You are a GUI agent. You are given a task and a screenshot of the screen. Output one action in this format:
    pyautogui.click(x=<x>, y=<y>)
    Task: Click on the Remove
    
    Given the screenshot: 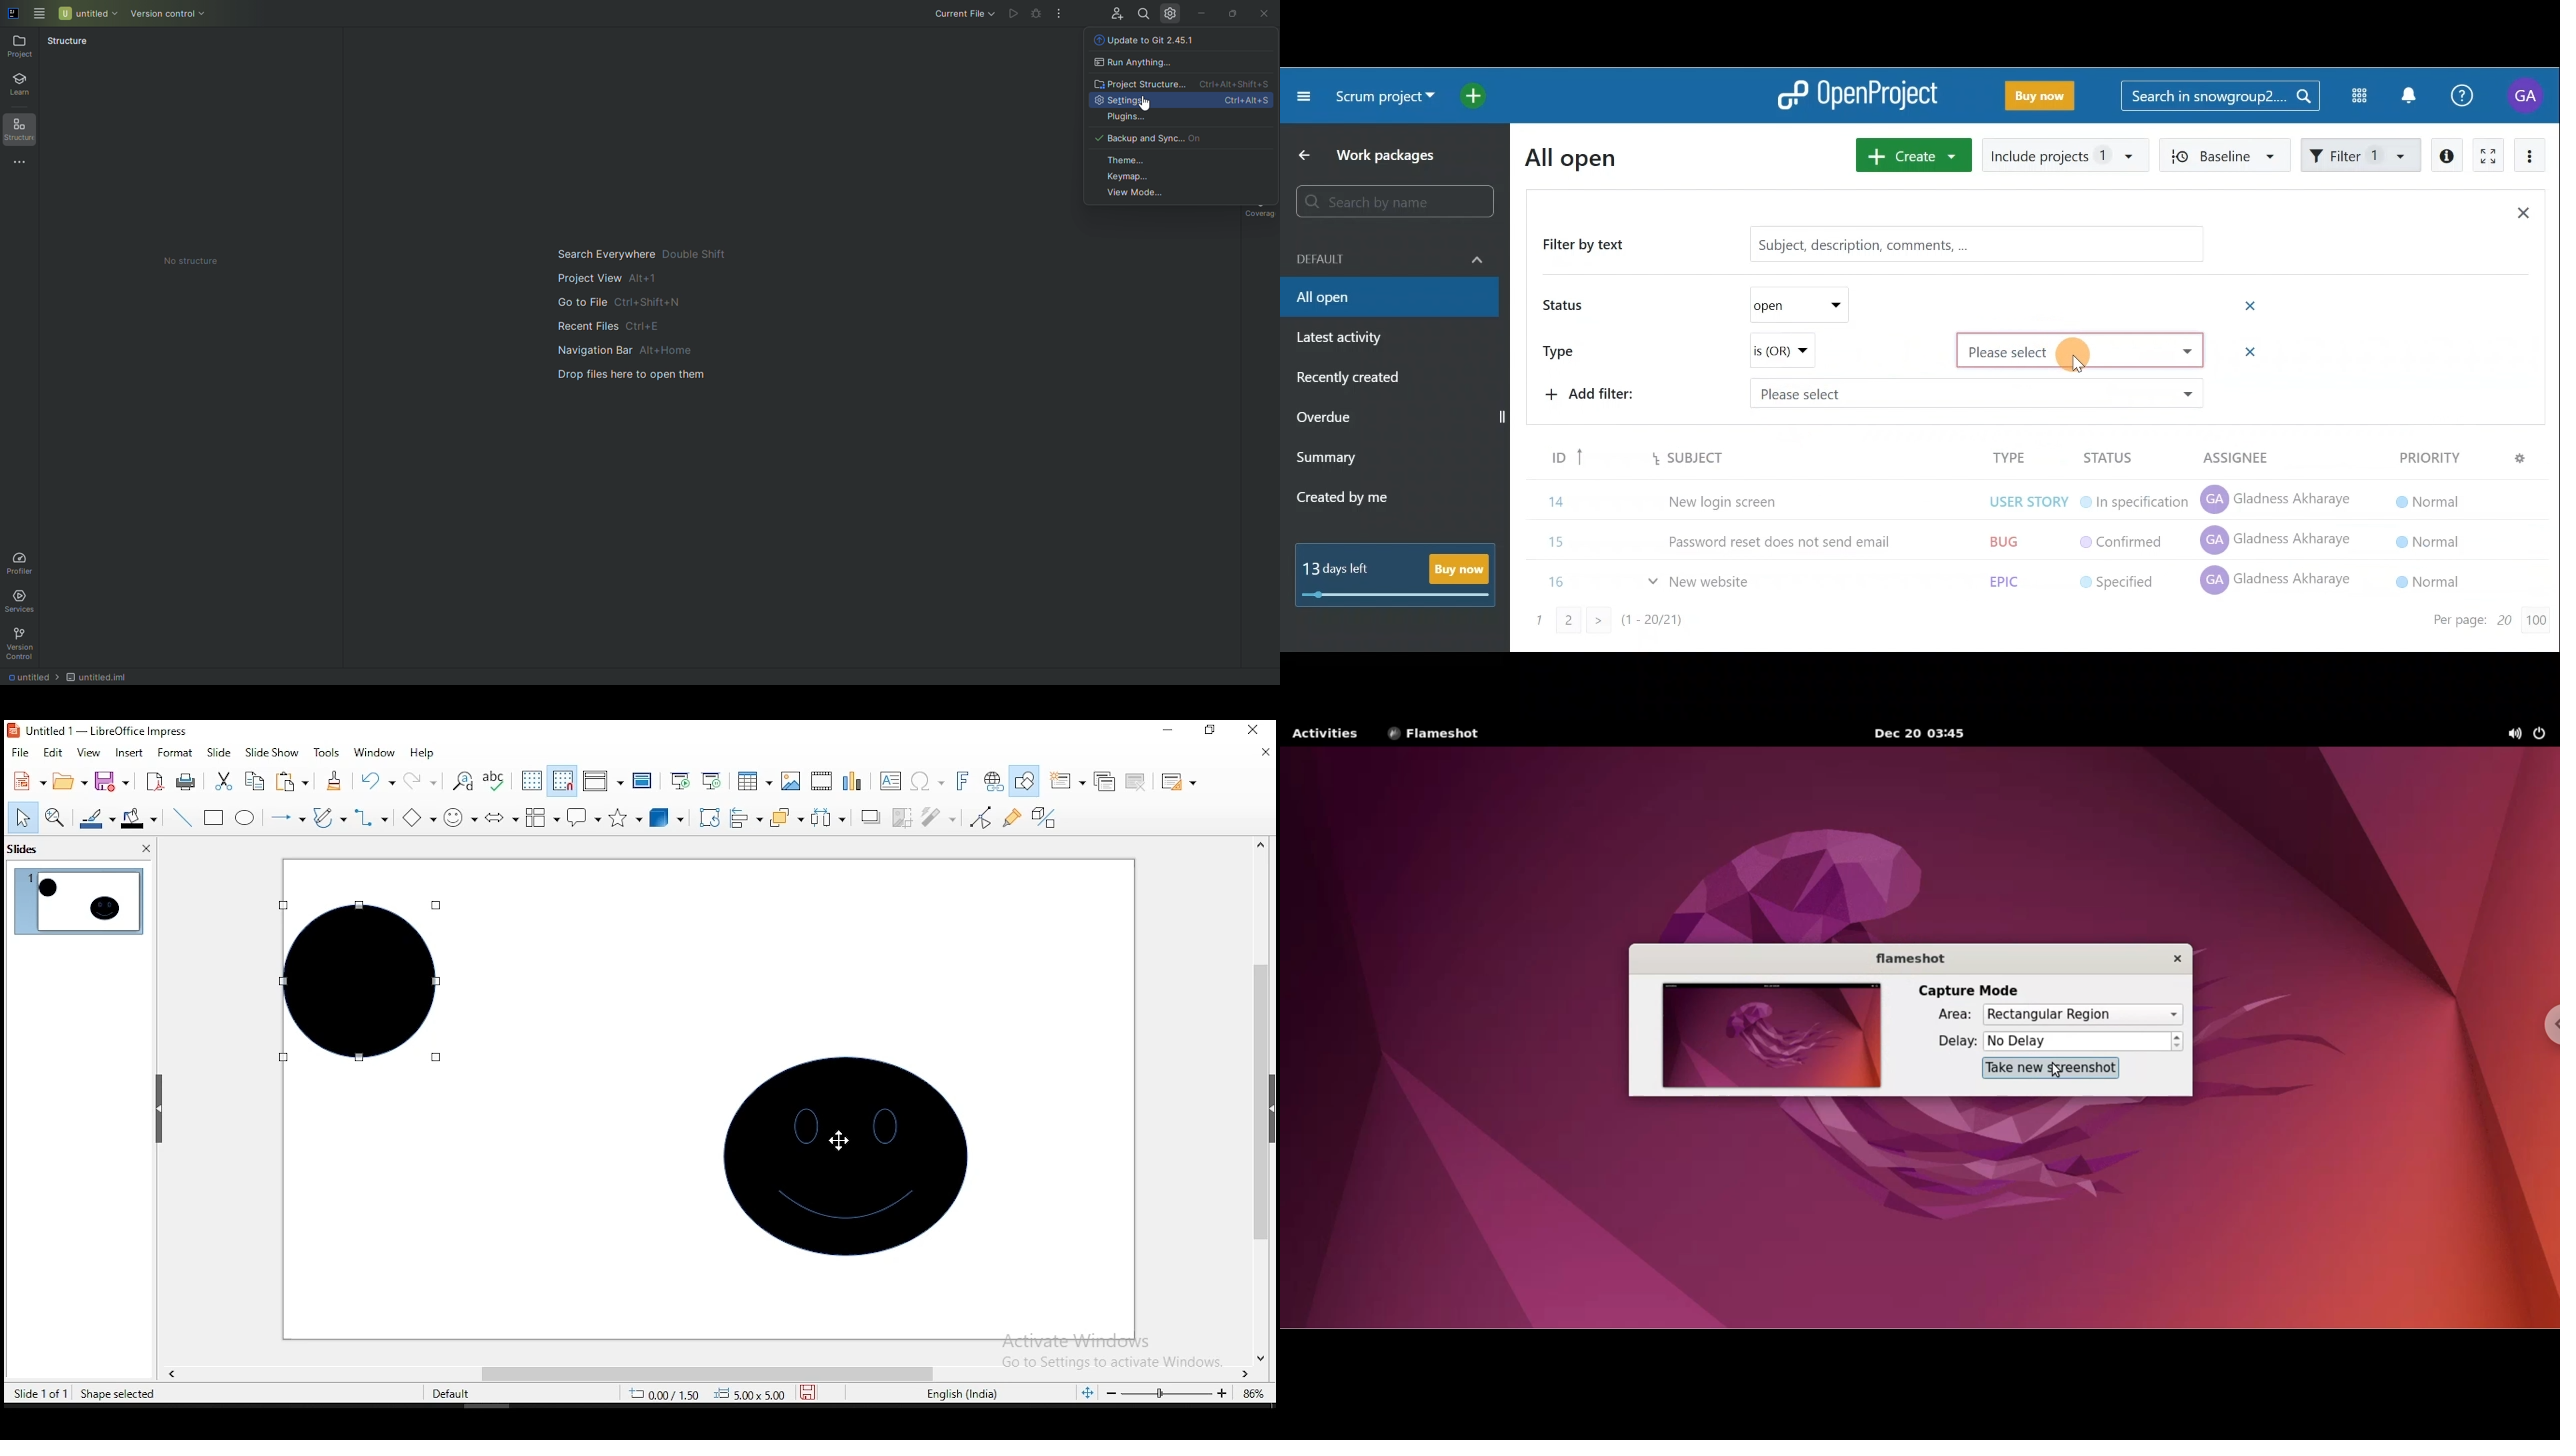 What is the action you would take?
    pyautogui.click(x=2252, y=305)
    